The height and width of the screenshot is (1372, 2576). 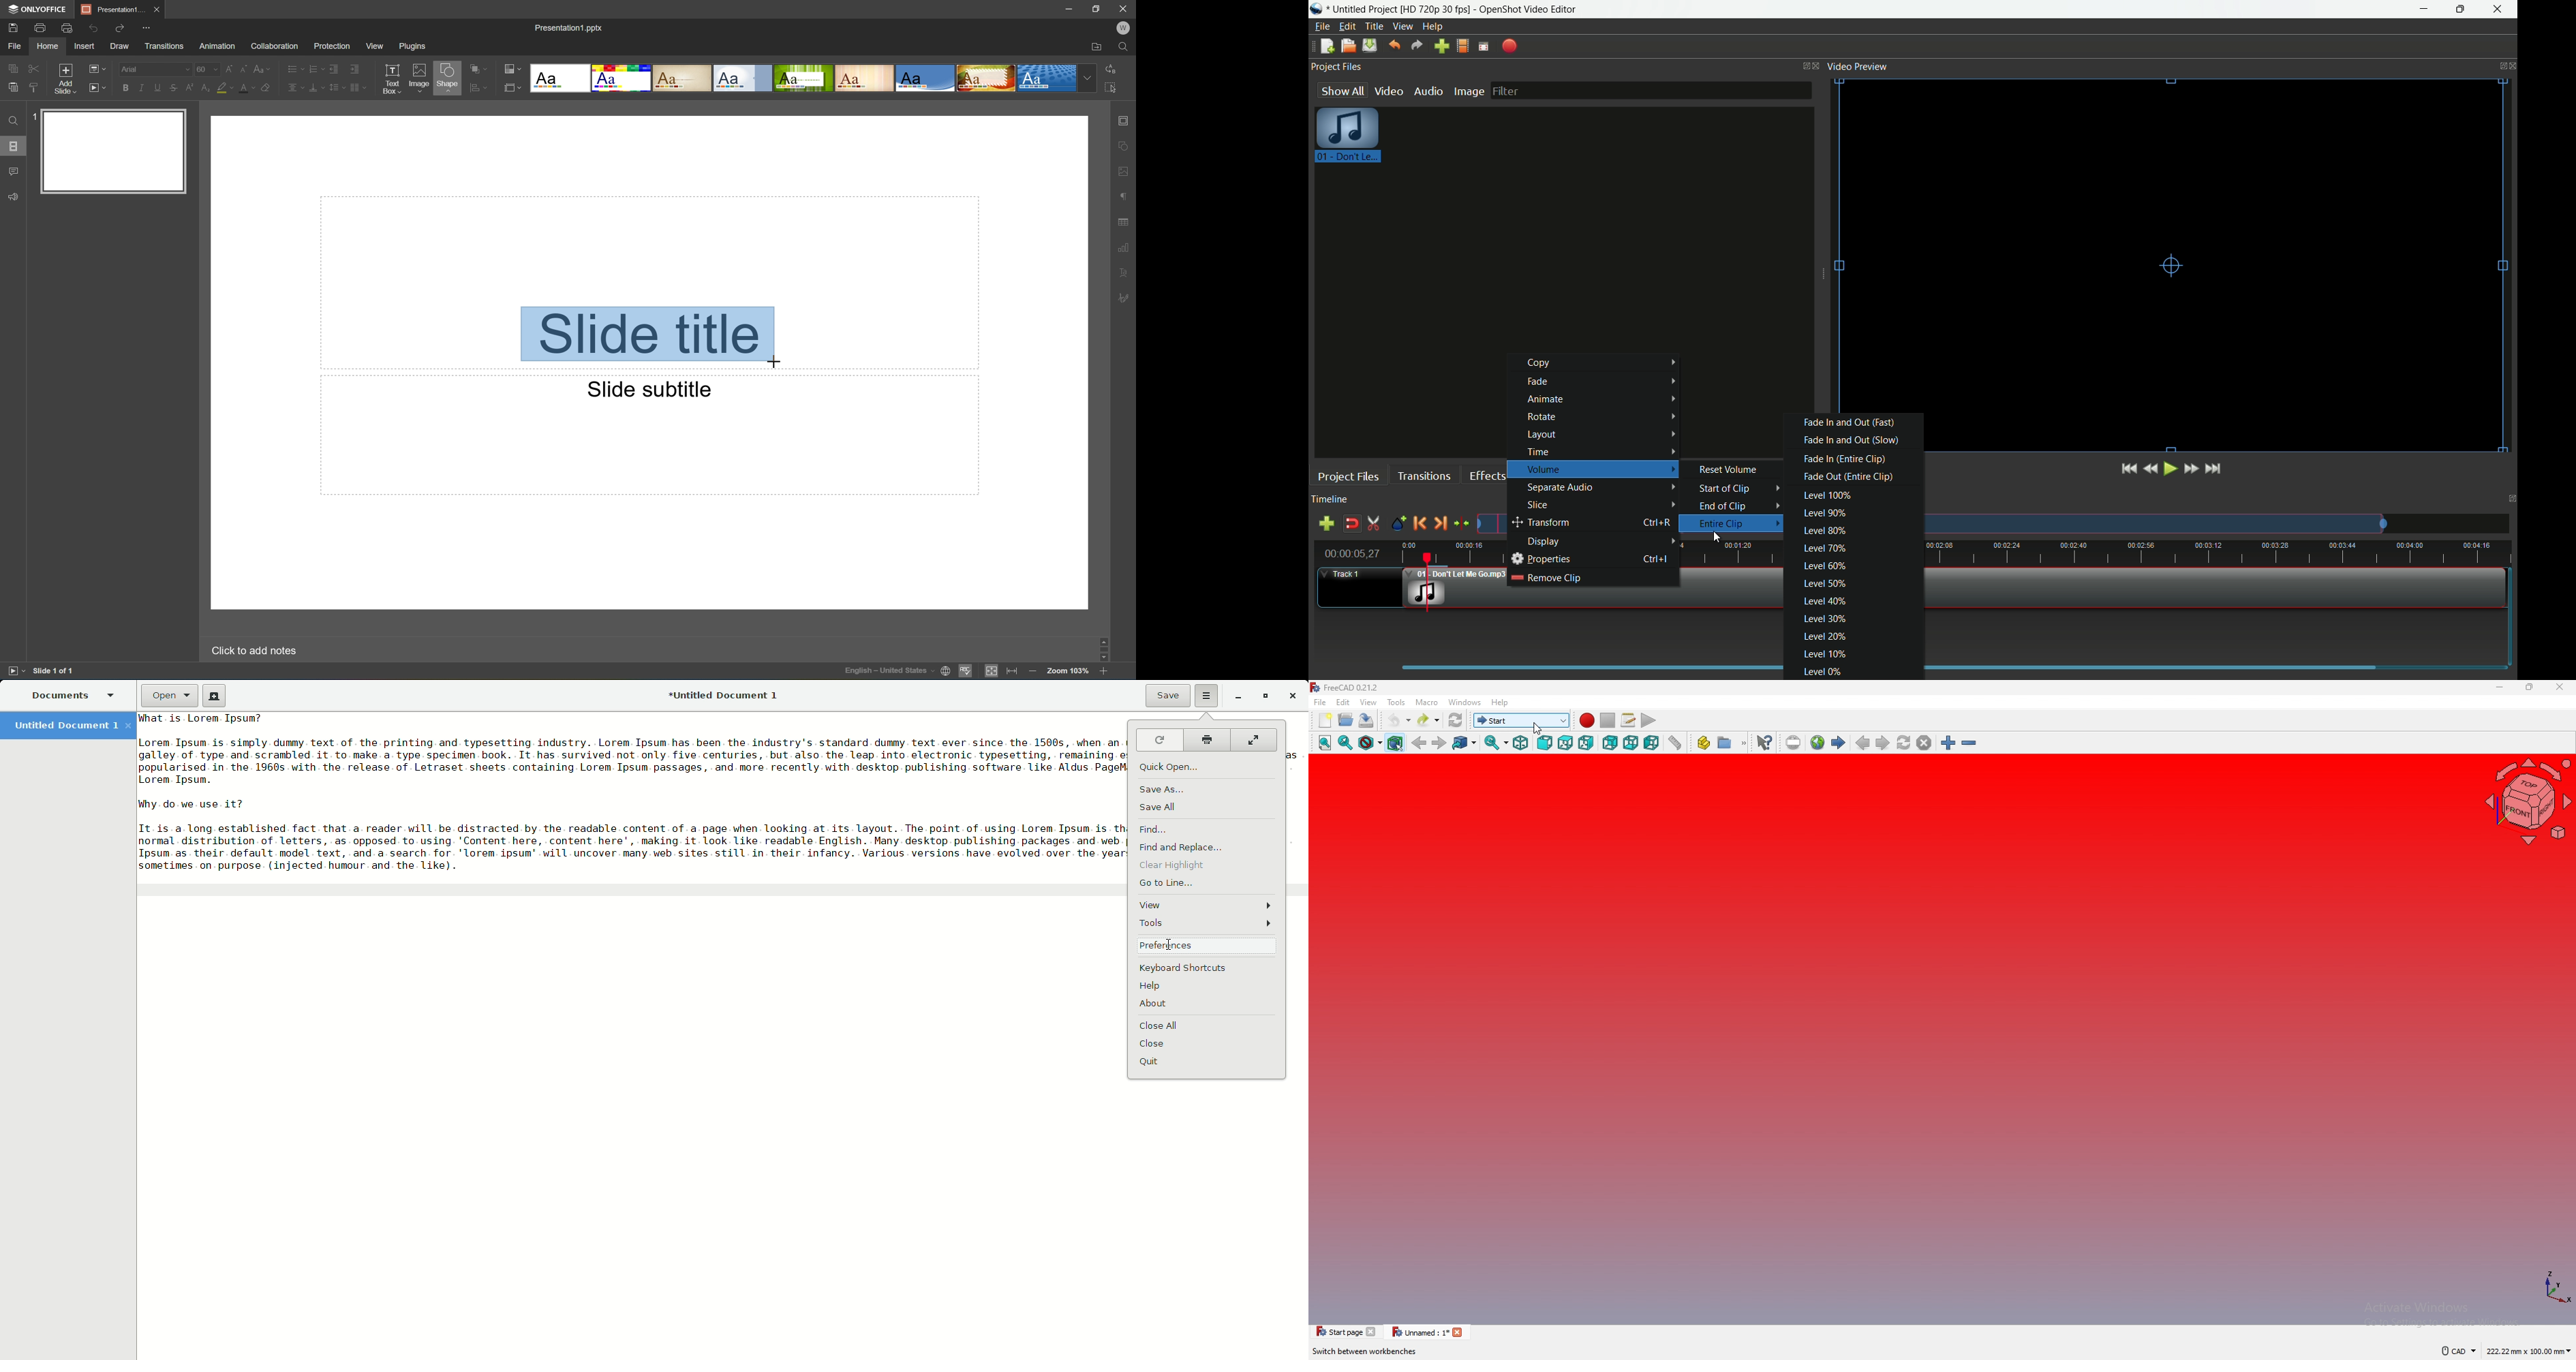 What do you see at coordinates (361, 87) in the screenshot?
I see `Insert column` at bounding box center [361, 87].